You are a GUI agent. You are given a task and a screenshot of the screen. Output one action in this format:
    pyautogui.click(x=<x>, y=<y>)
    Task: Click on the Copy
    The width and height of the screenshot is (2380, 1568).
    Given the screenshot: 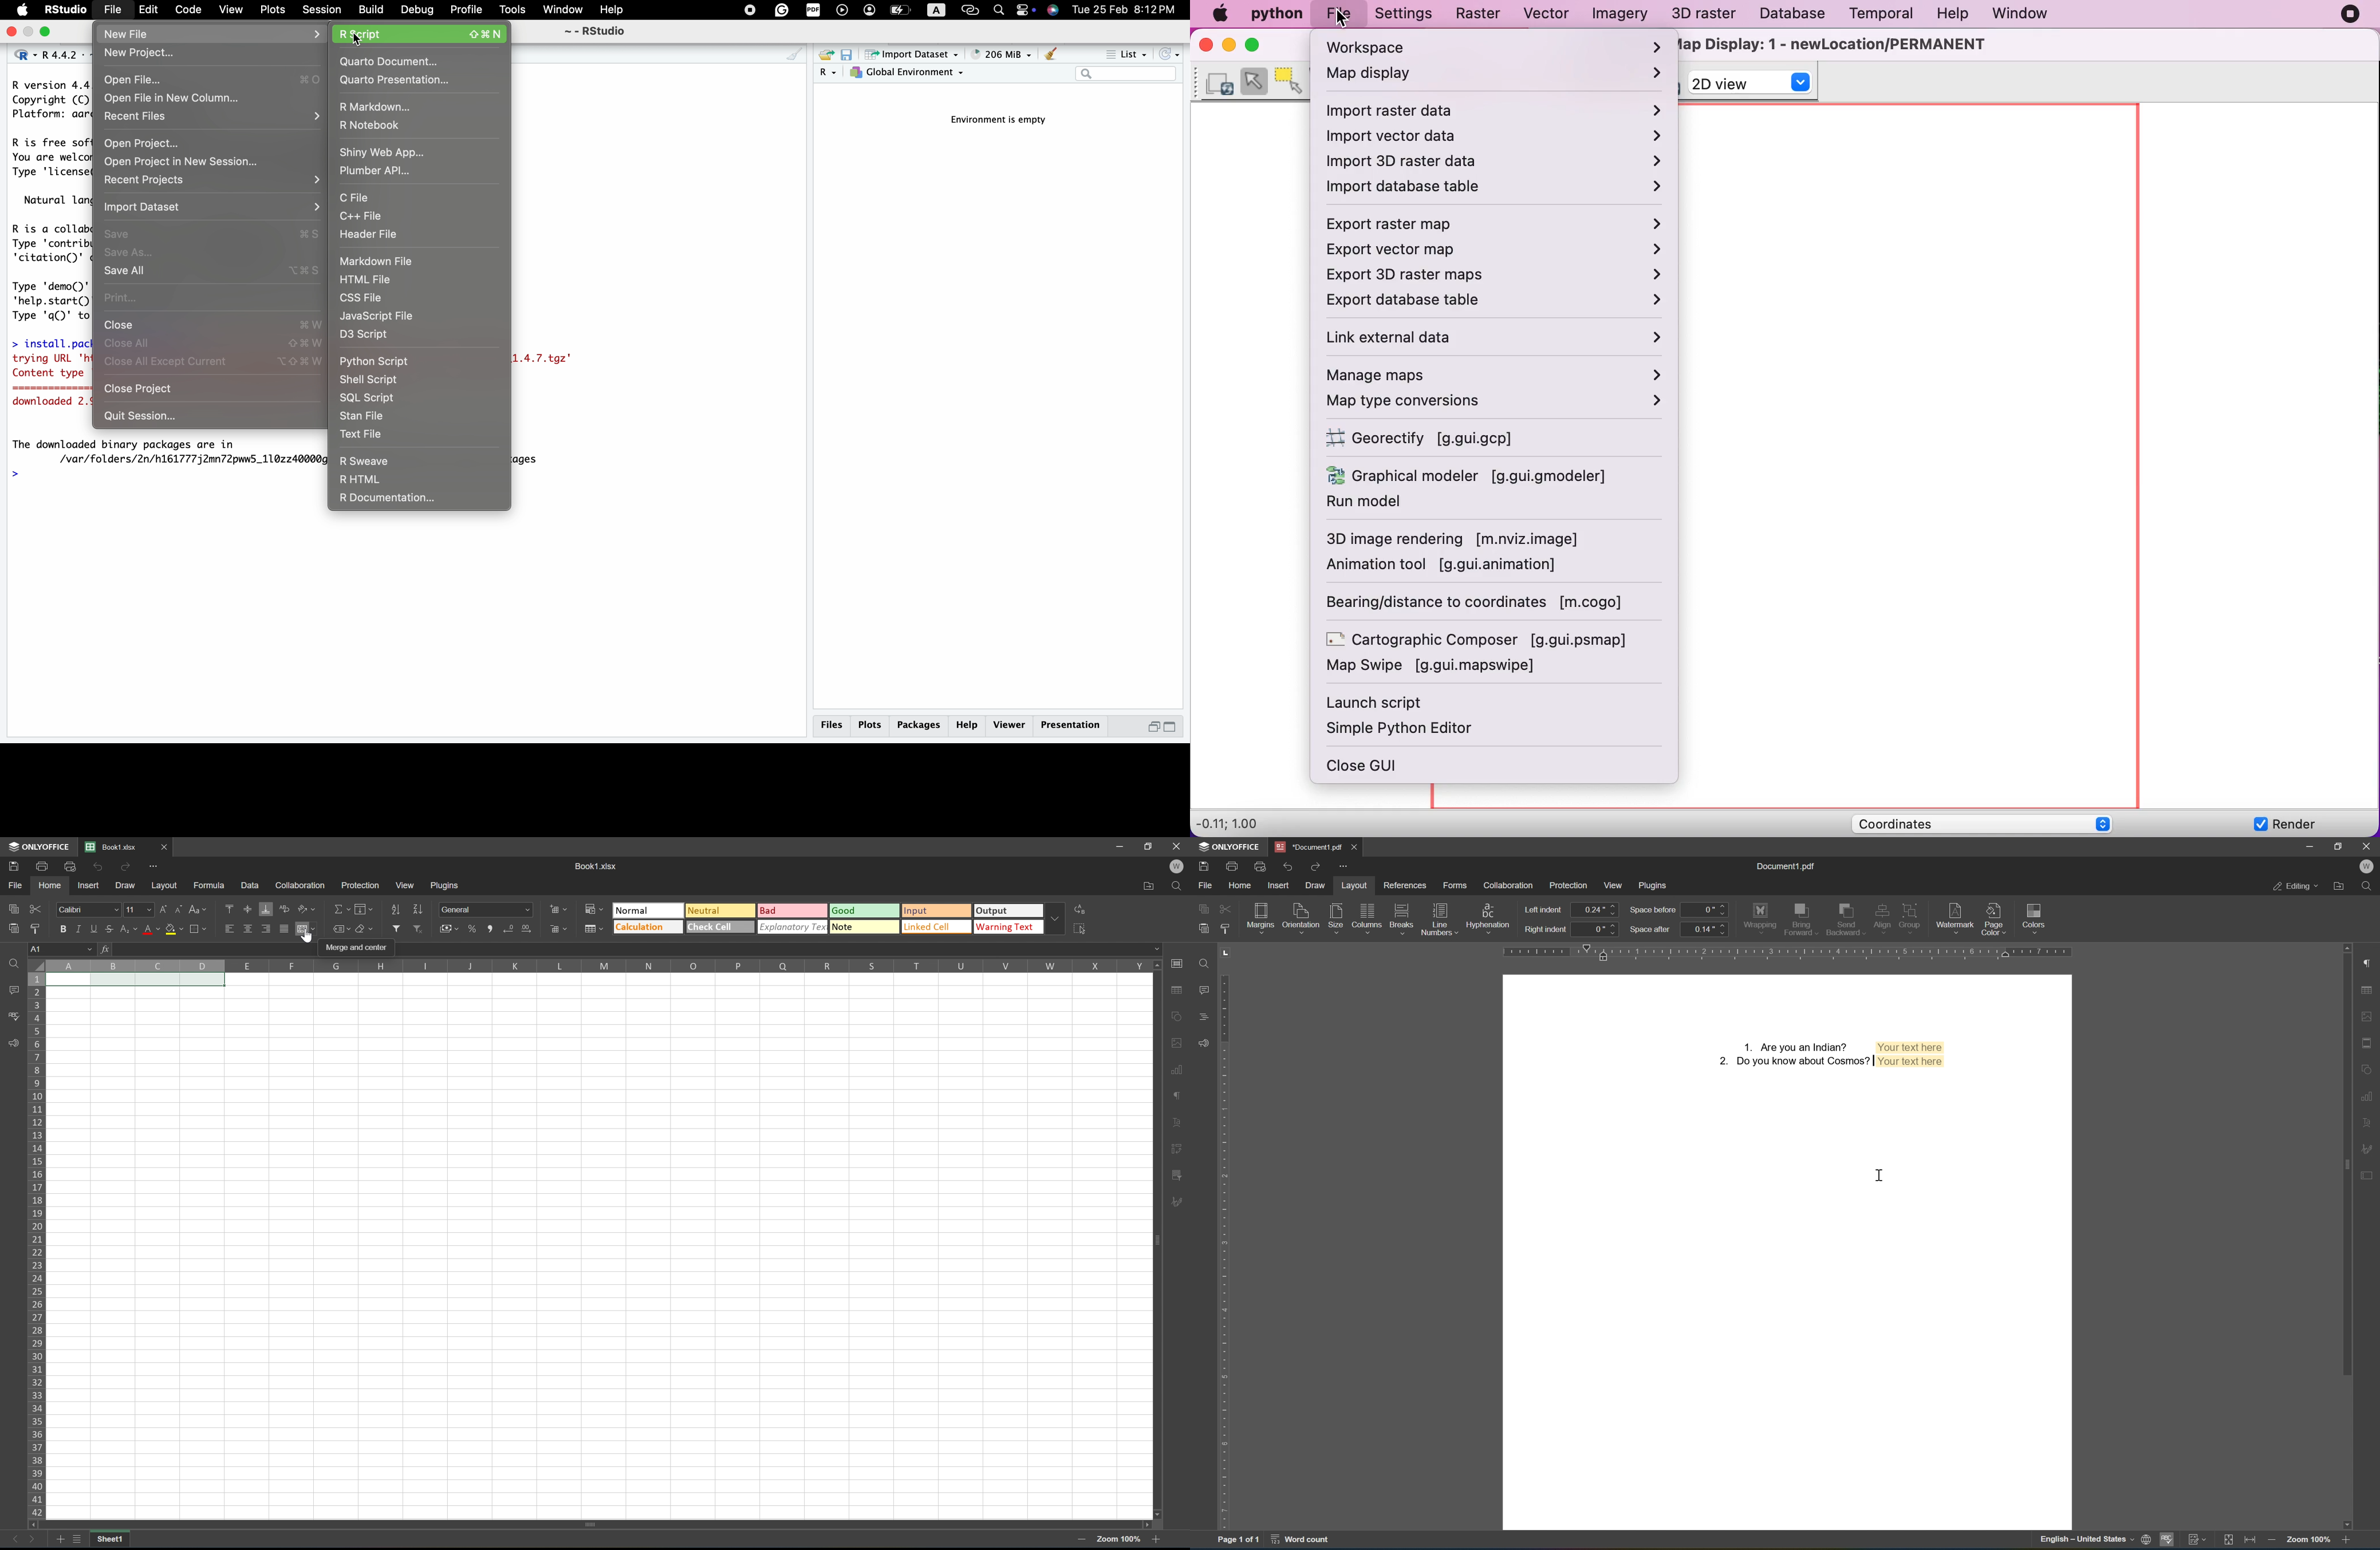 What is the action you would take?
    pyautogui.click(x=14, y=908)
    